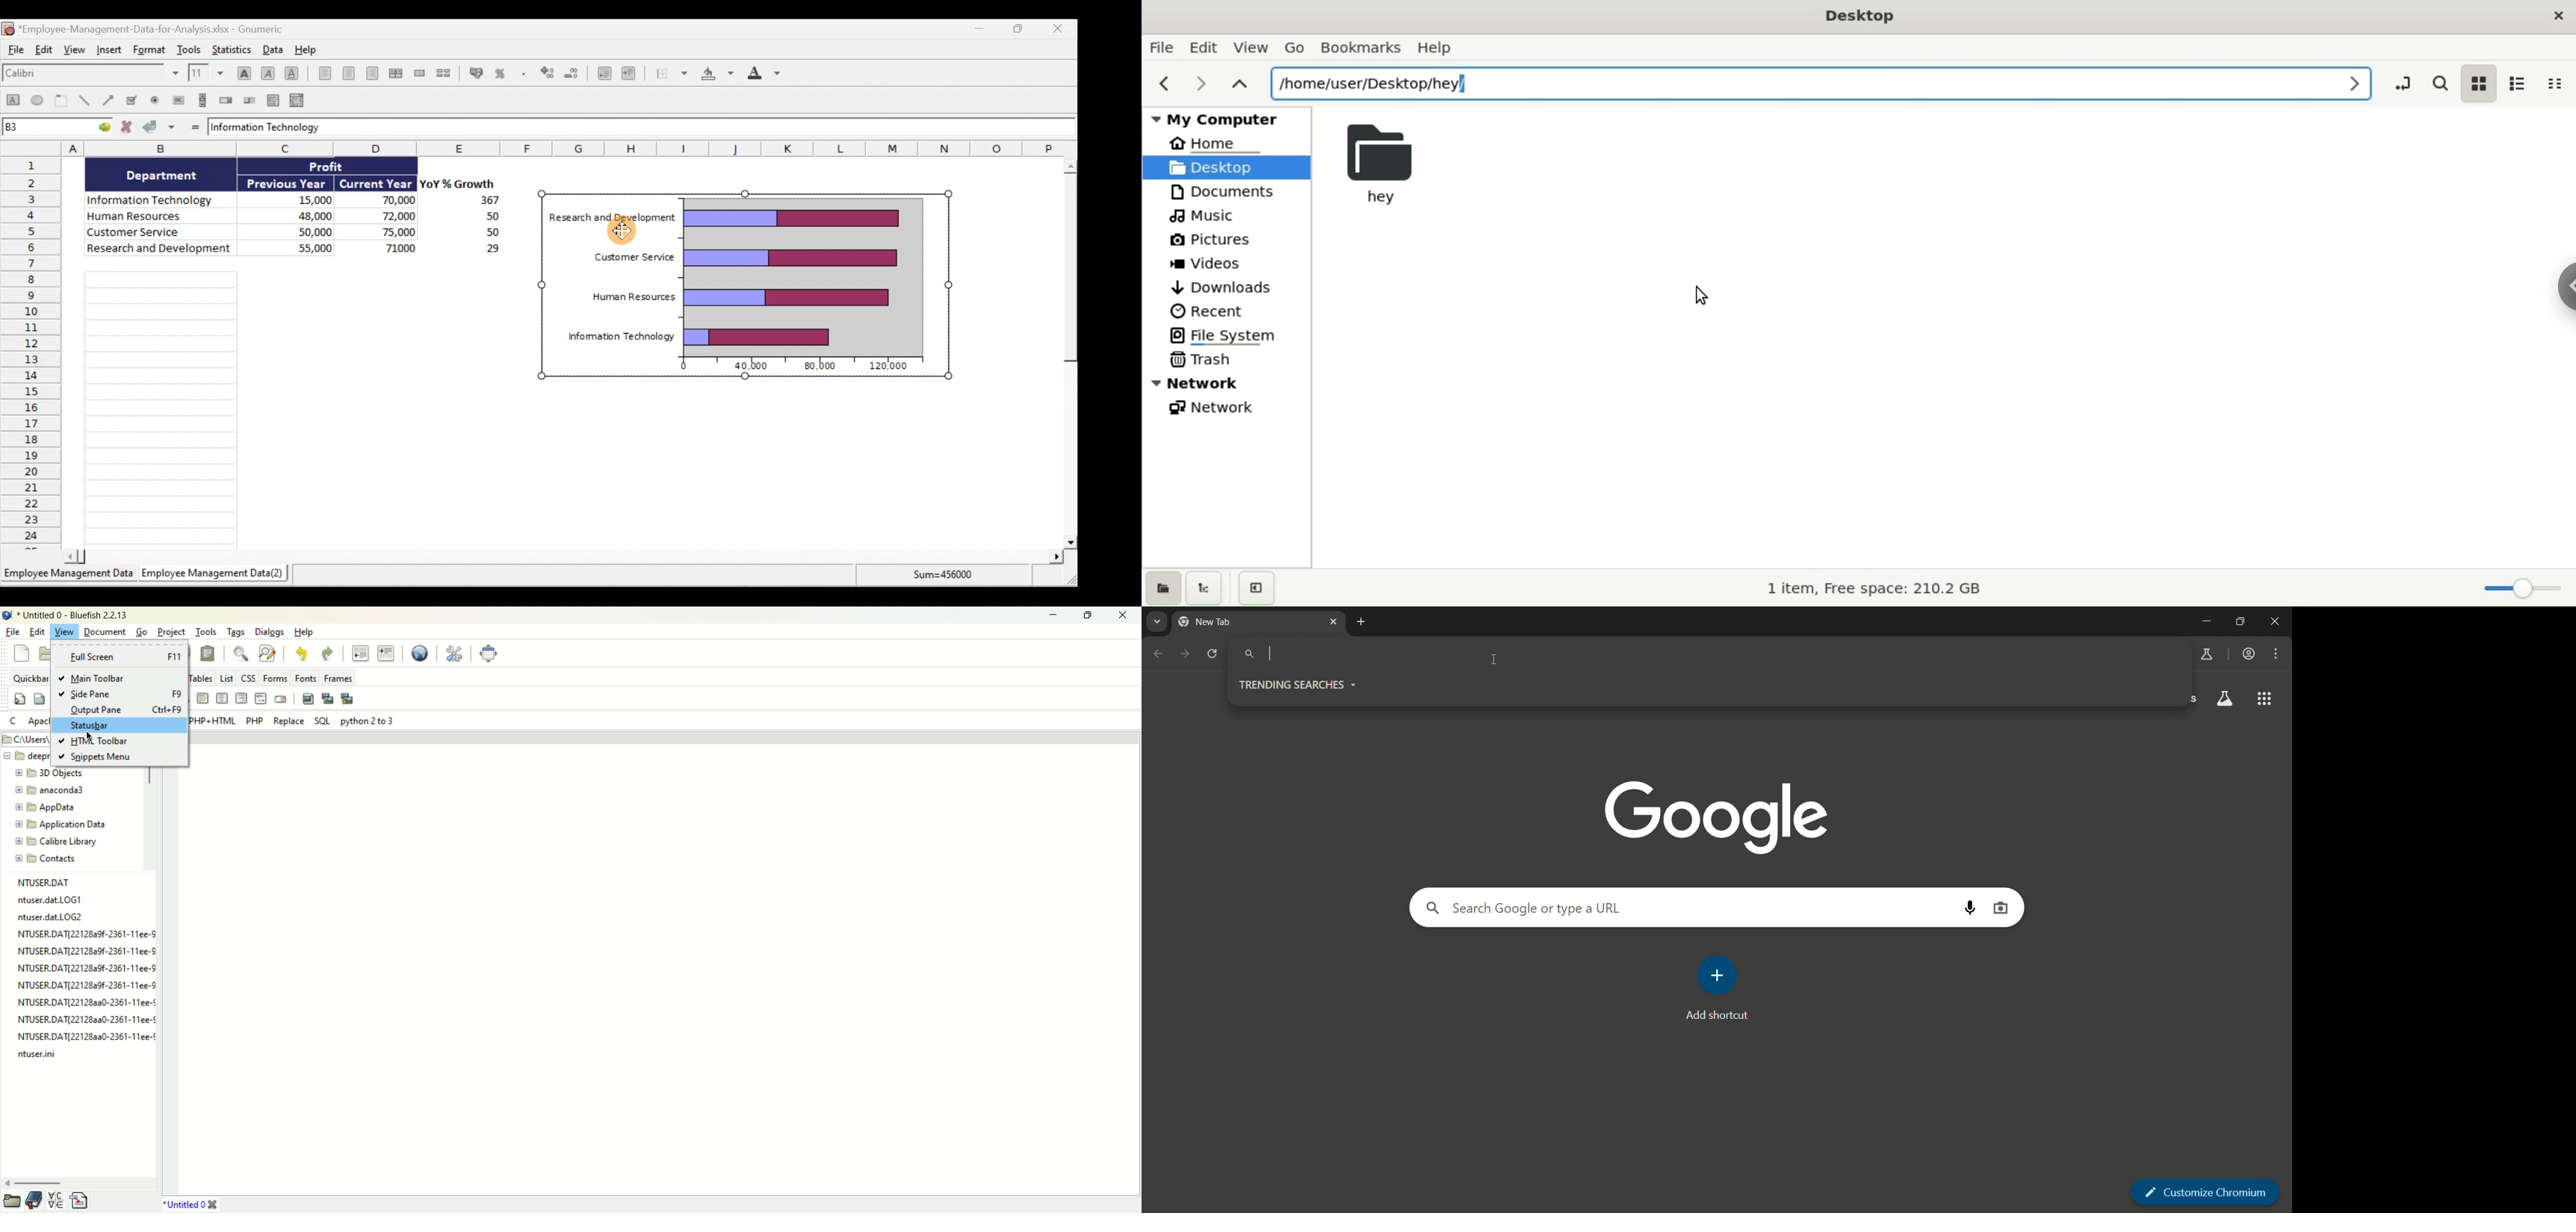 Image resolution: width=2576 pixels, height=1232 pixels. Describe the element at coordinates (502, 75) in the screenshot. I see `Format the selection as percentage` at that location.